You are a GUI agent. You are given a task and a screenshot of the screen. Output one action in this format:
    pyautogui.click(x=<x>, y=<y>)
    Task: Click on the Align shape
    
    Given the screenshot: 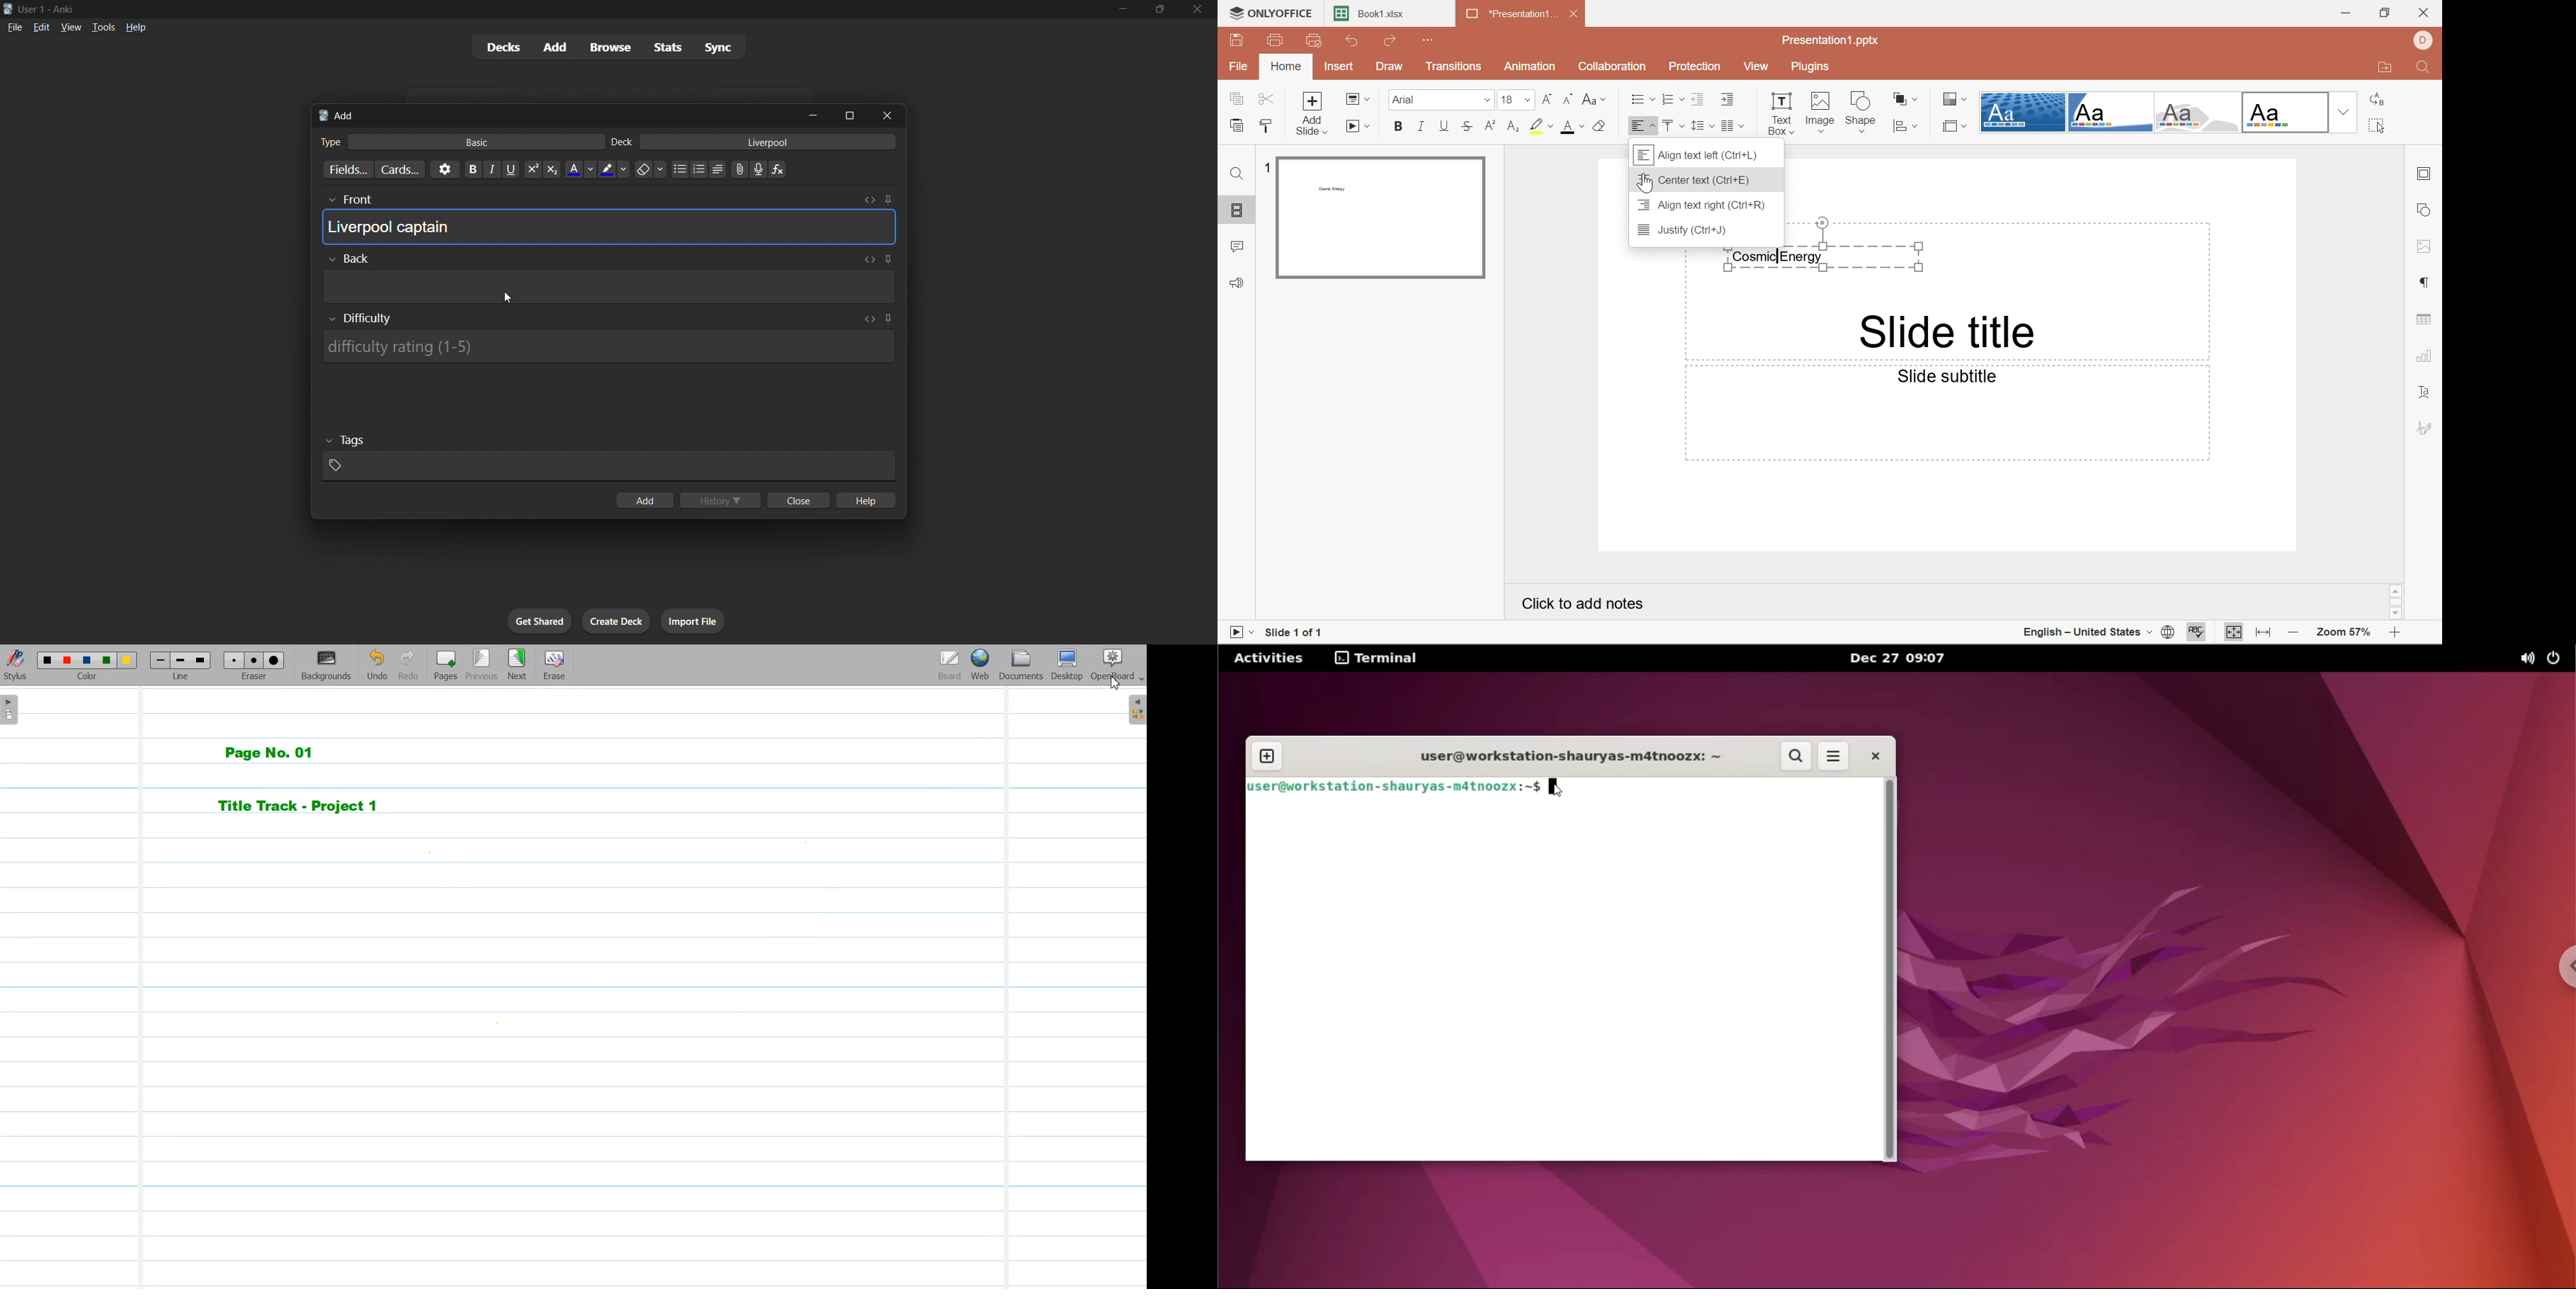 What is the action you would take?
    pyautogui.click(x=1907, y=126)
    